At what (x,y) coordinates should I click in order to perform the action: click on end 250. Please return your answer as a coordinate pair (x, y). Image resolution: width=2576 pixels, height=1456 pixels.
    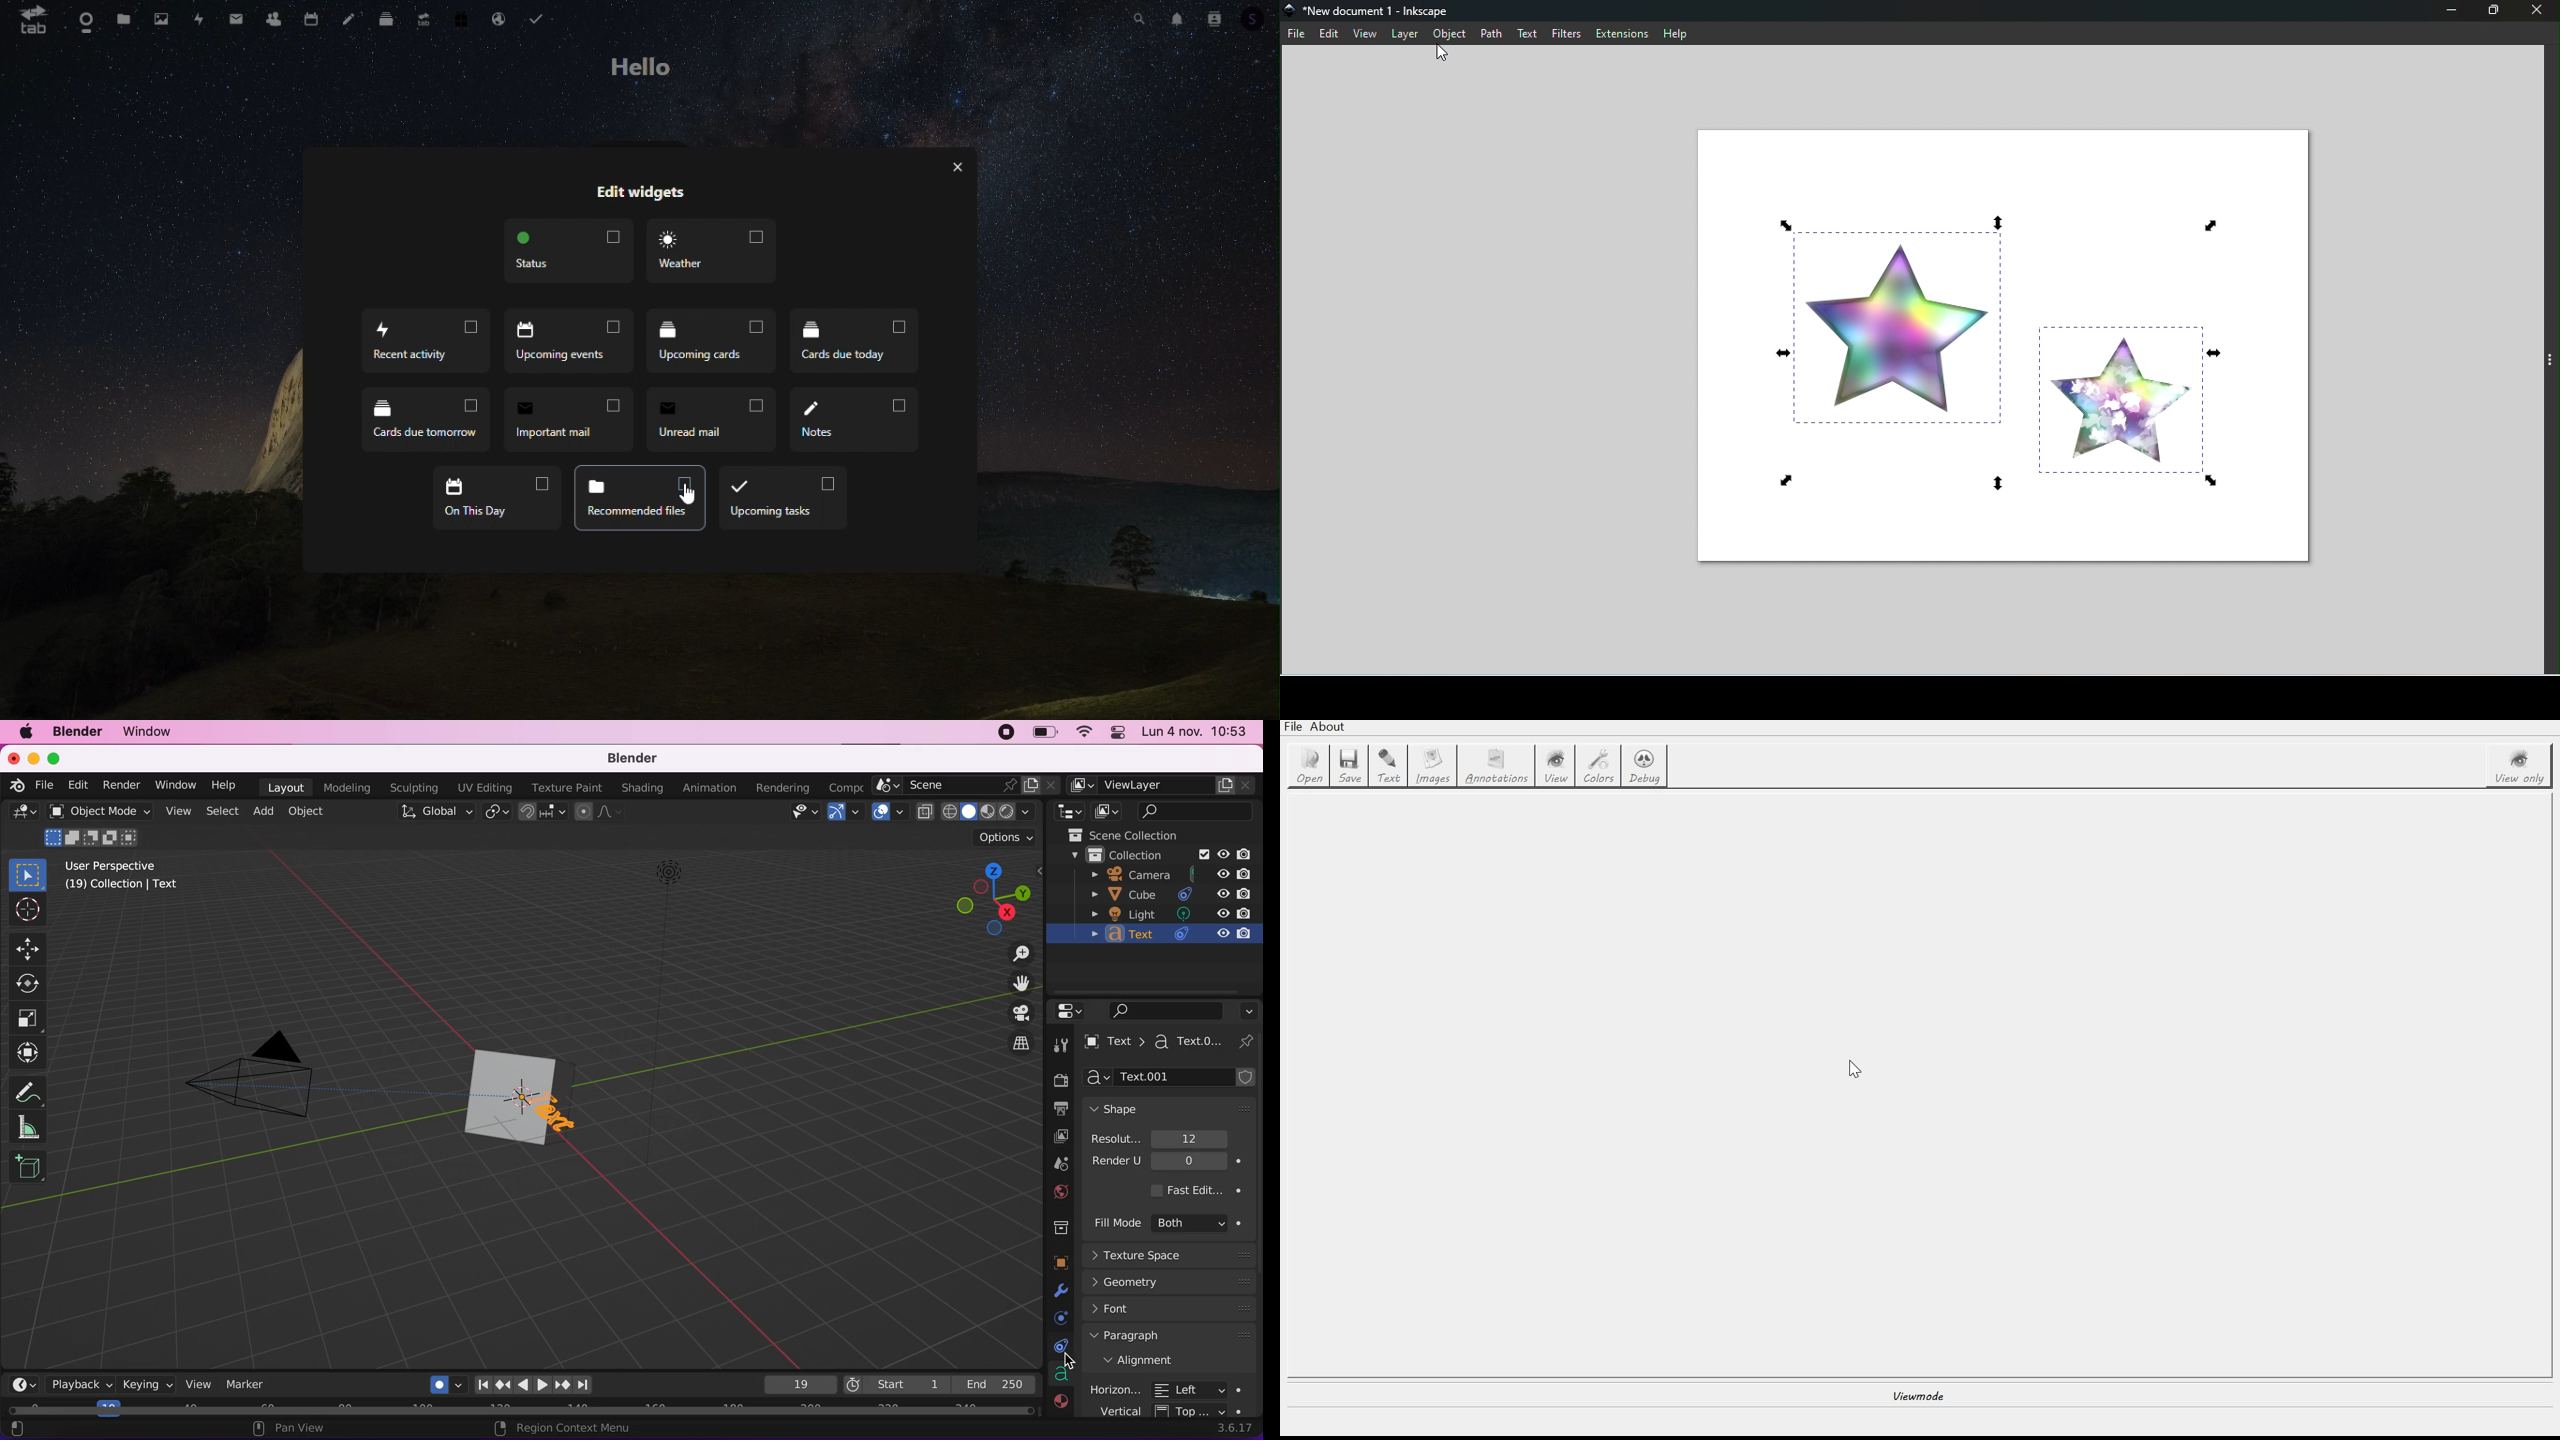
    Looking at the image, I should click on (995, 1384).